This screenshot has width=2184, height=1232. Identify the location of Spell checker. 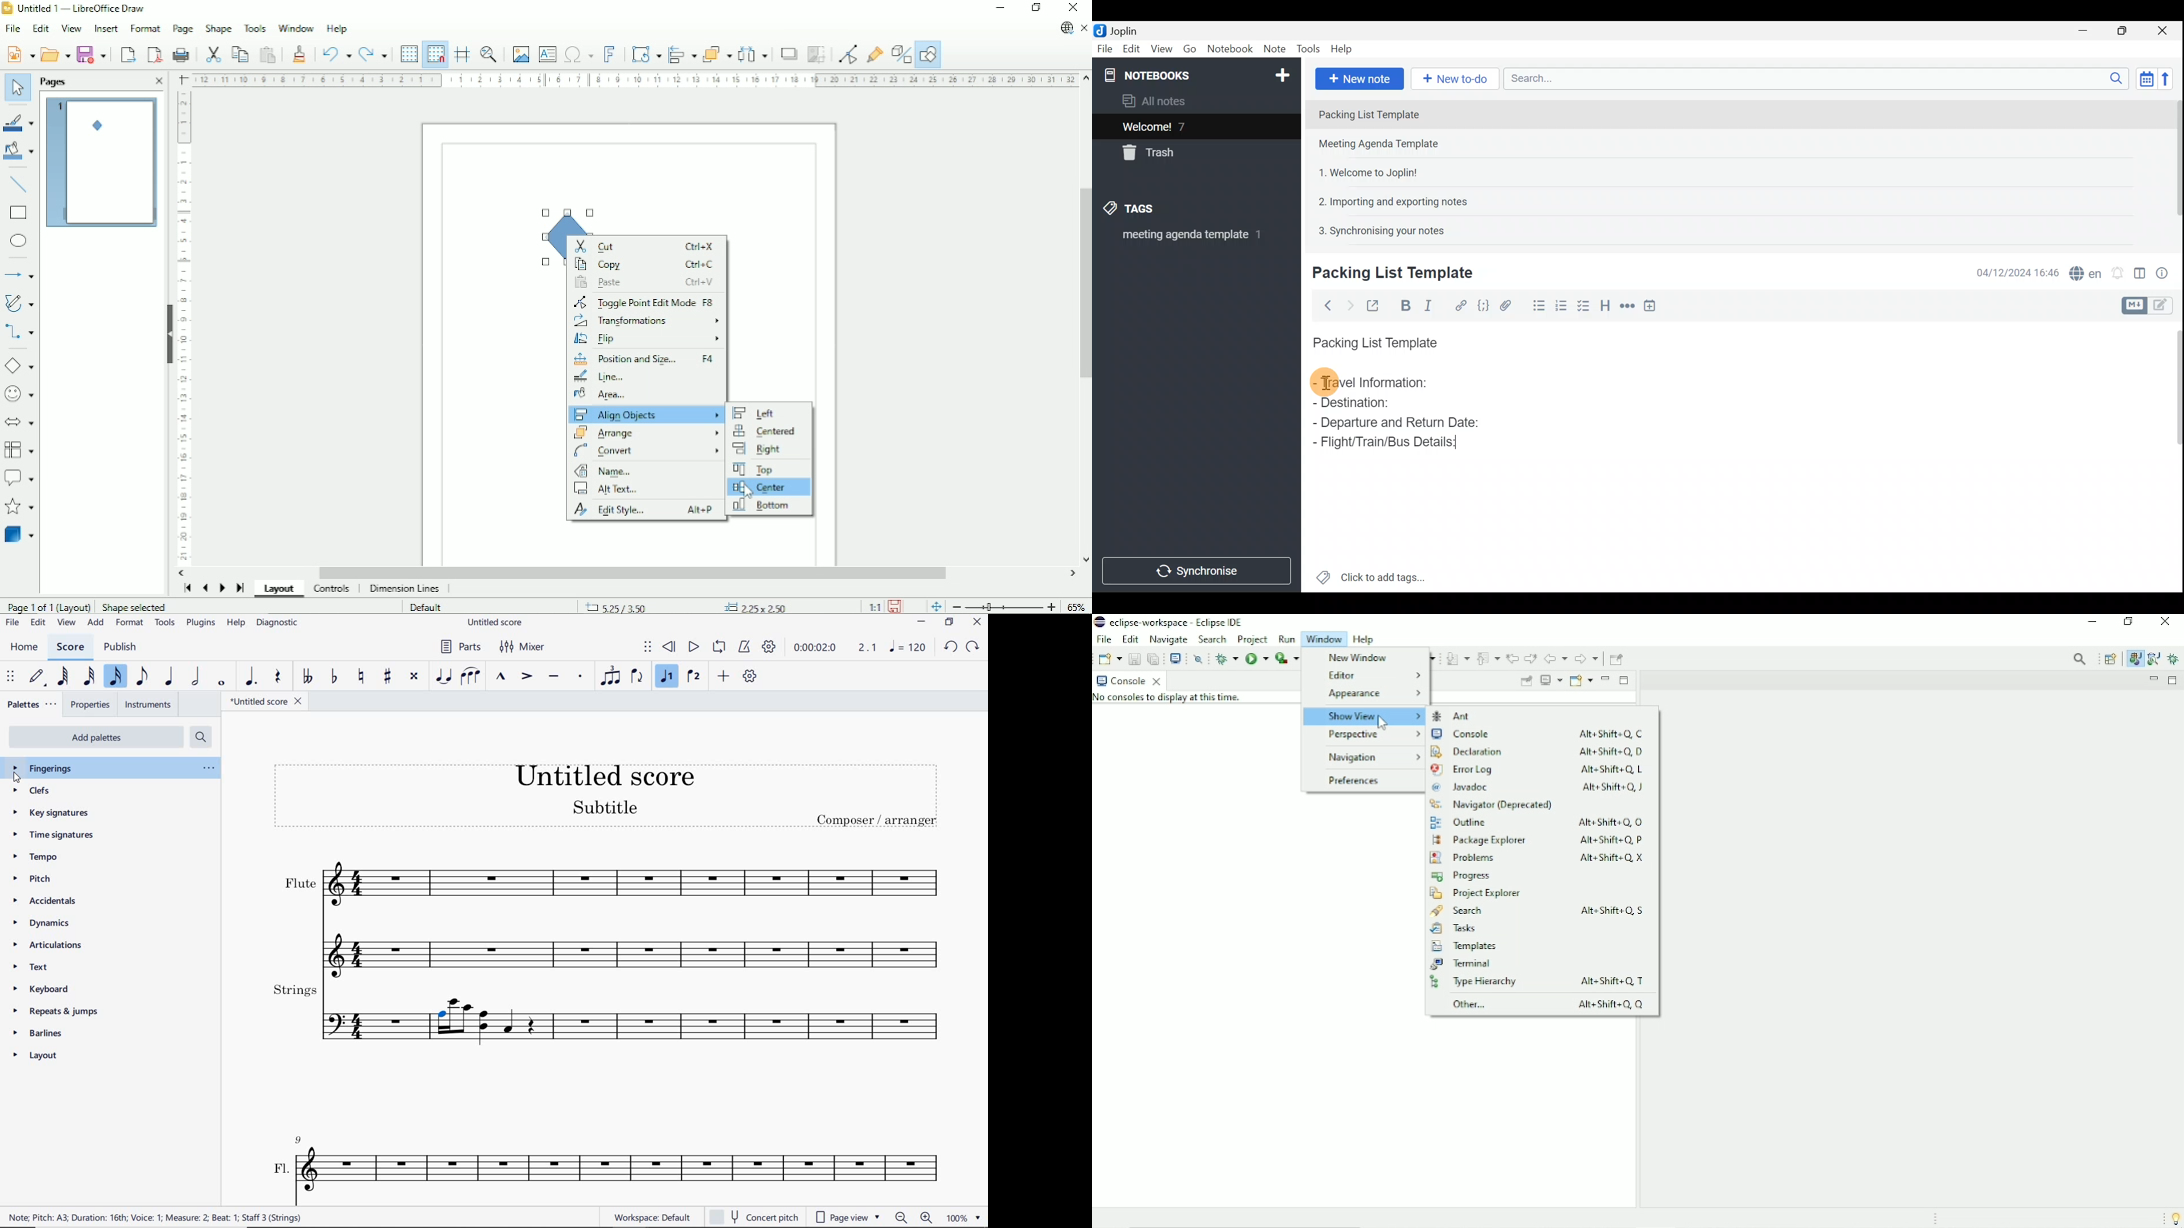
(2083, 271).